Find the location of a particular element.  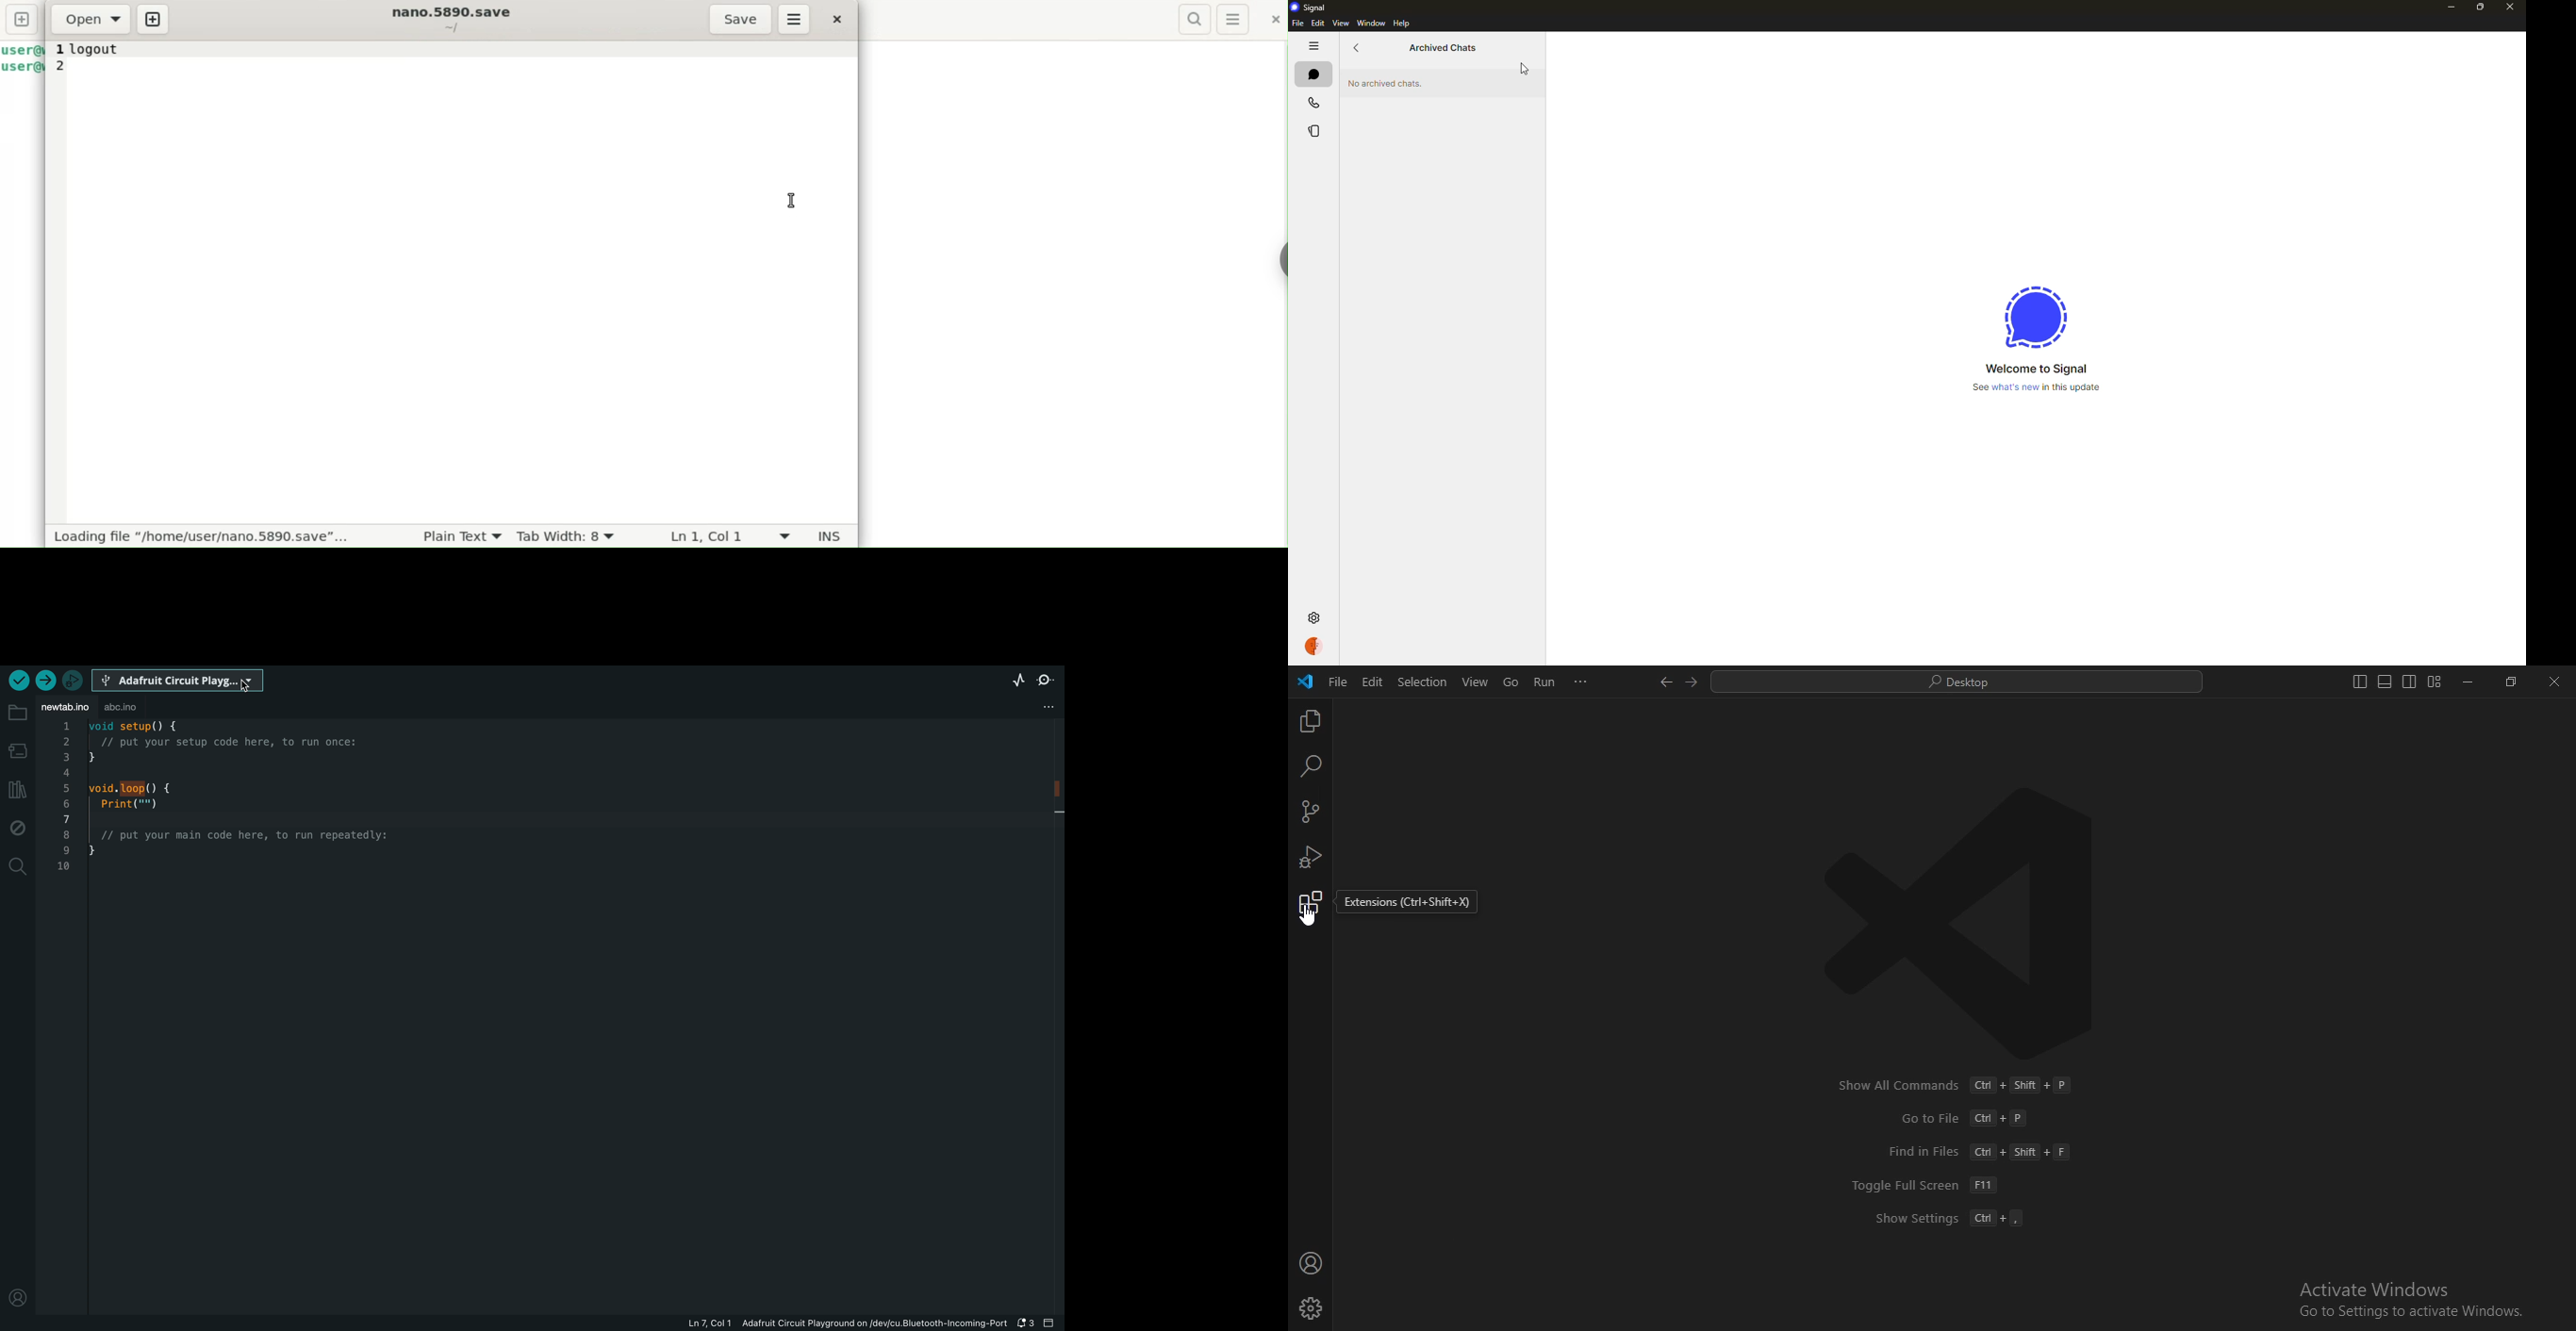

Loading file "/home/user/nano.5890.save"... is located at coordinates (198, 537).